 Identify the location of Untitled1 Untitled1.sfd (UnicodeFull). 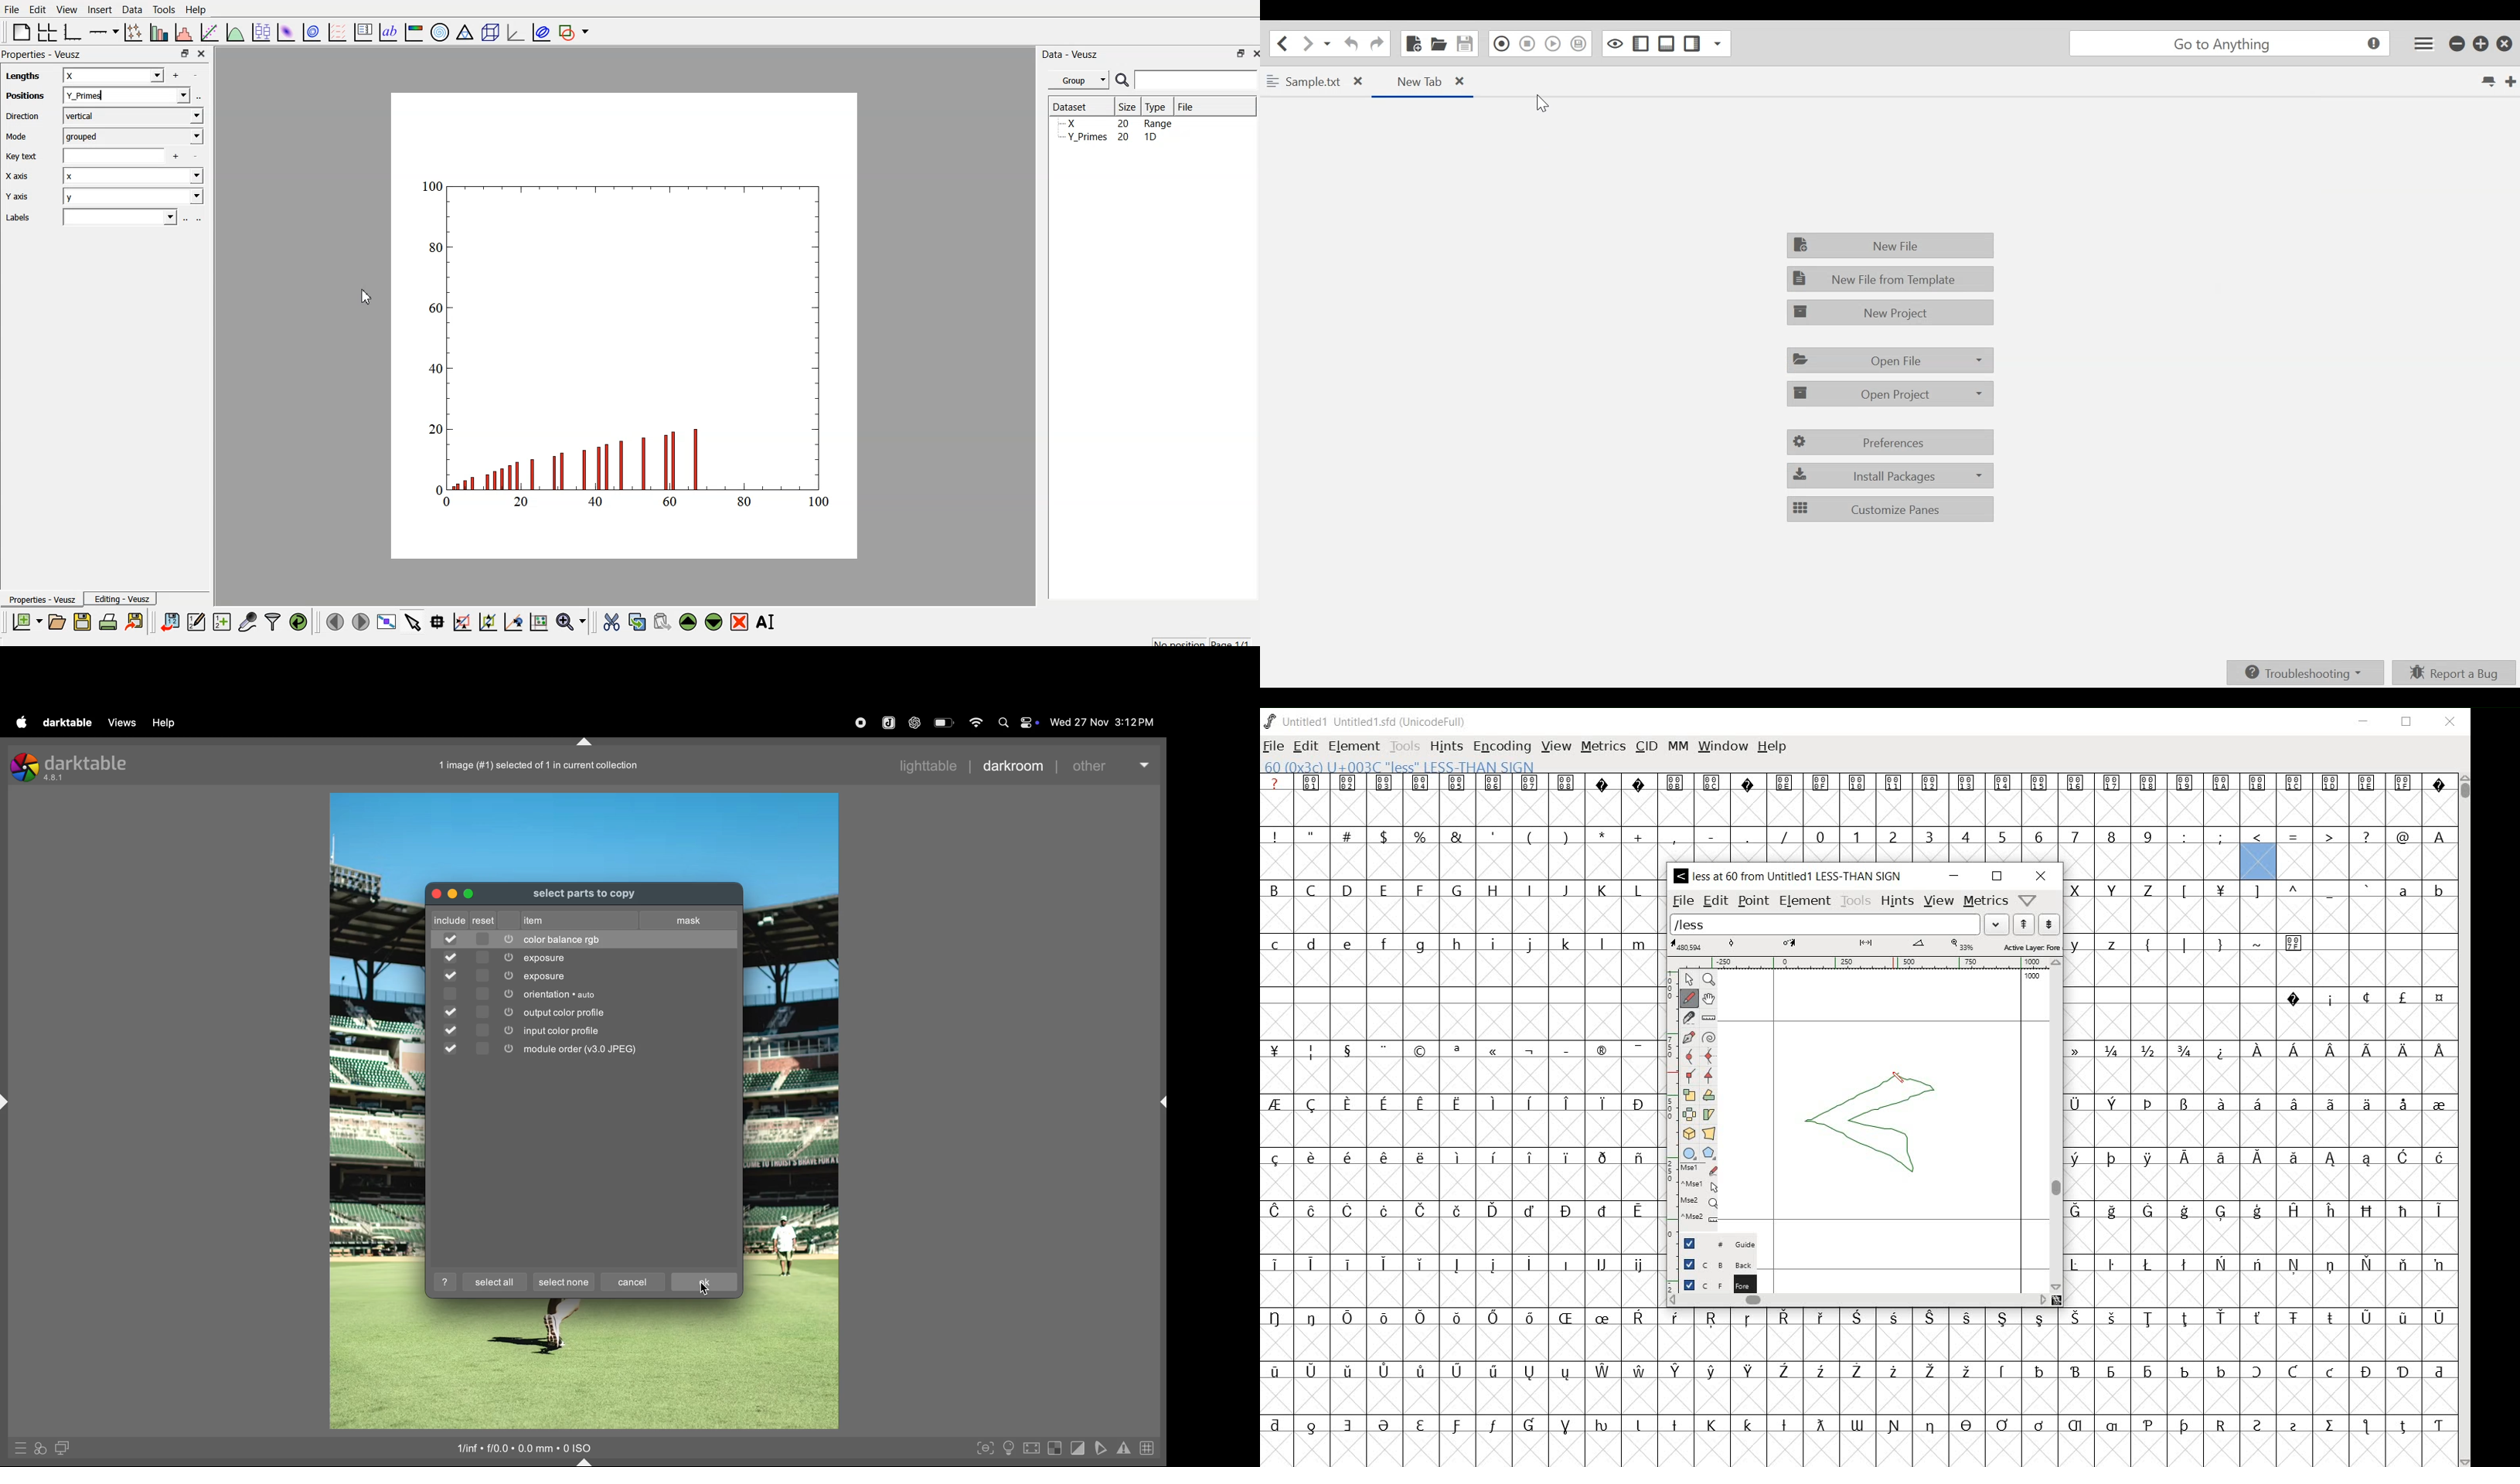
(1368, 721).